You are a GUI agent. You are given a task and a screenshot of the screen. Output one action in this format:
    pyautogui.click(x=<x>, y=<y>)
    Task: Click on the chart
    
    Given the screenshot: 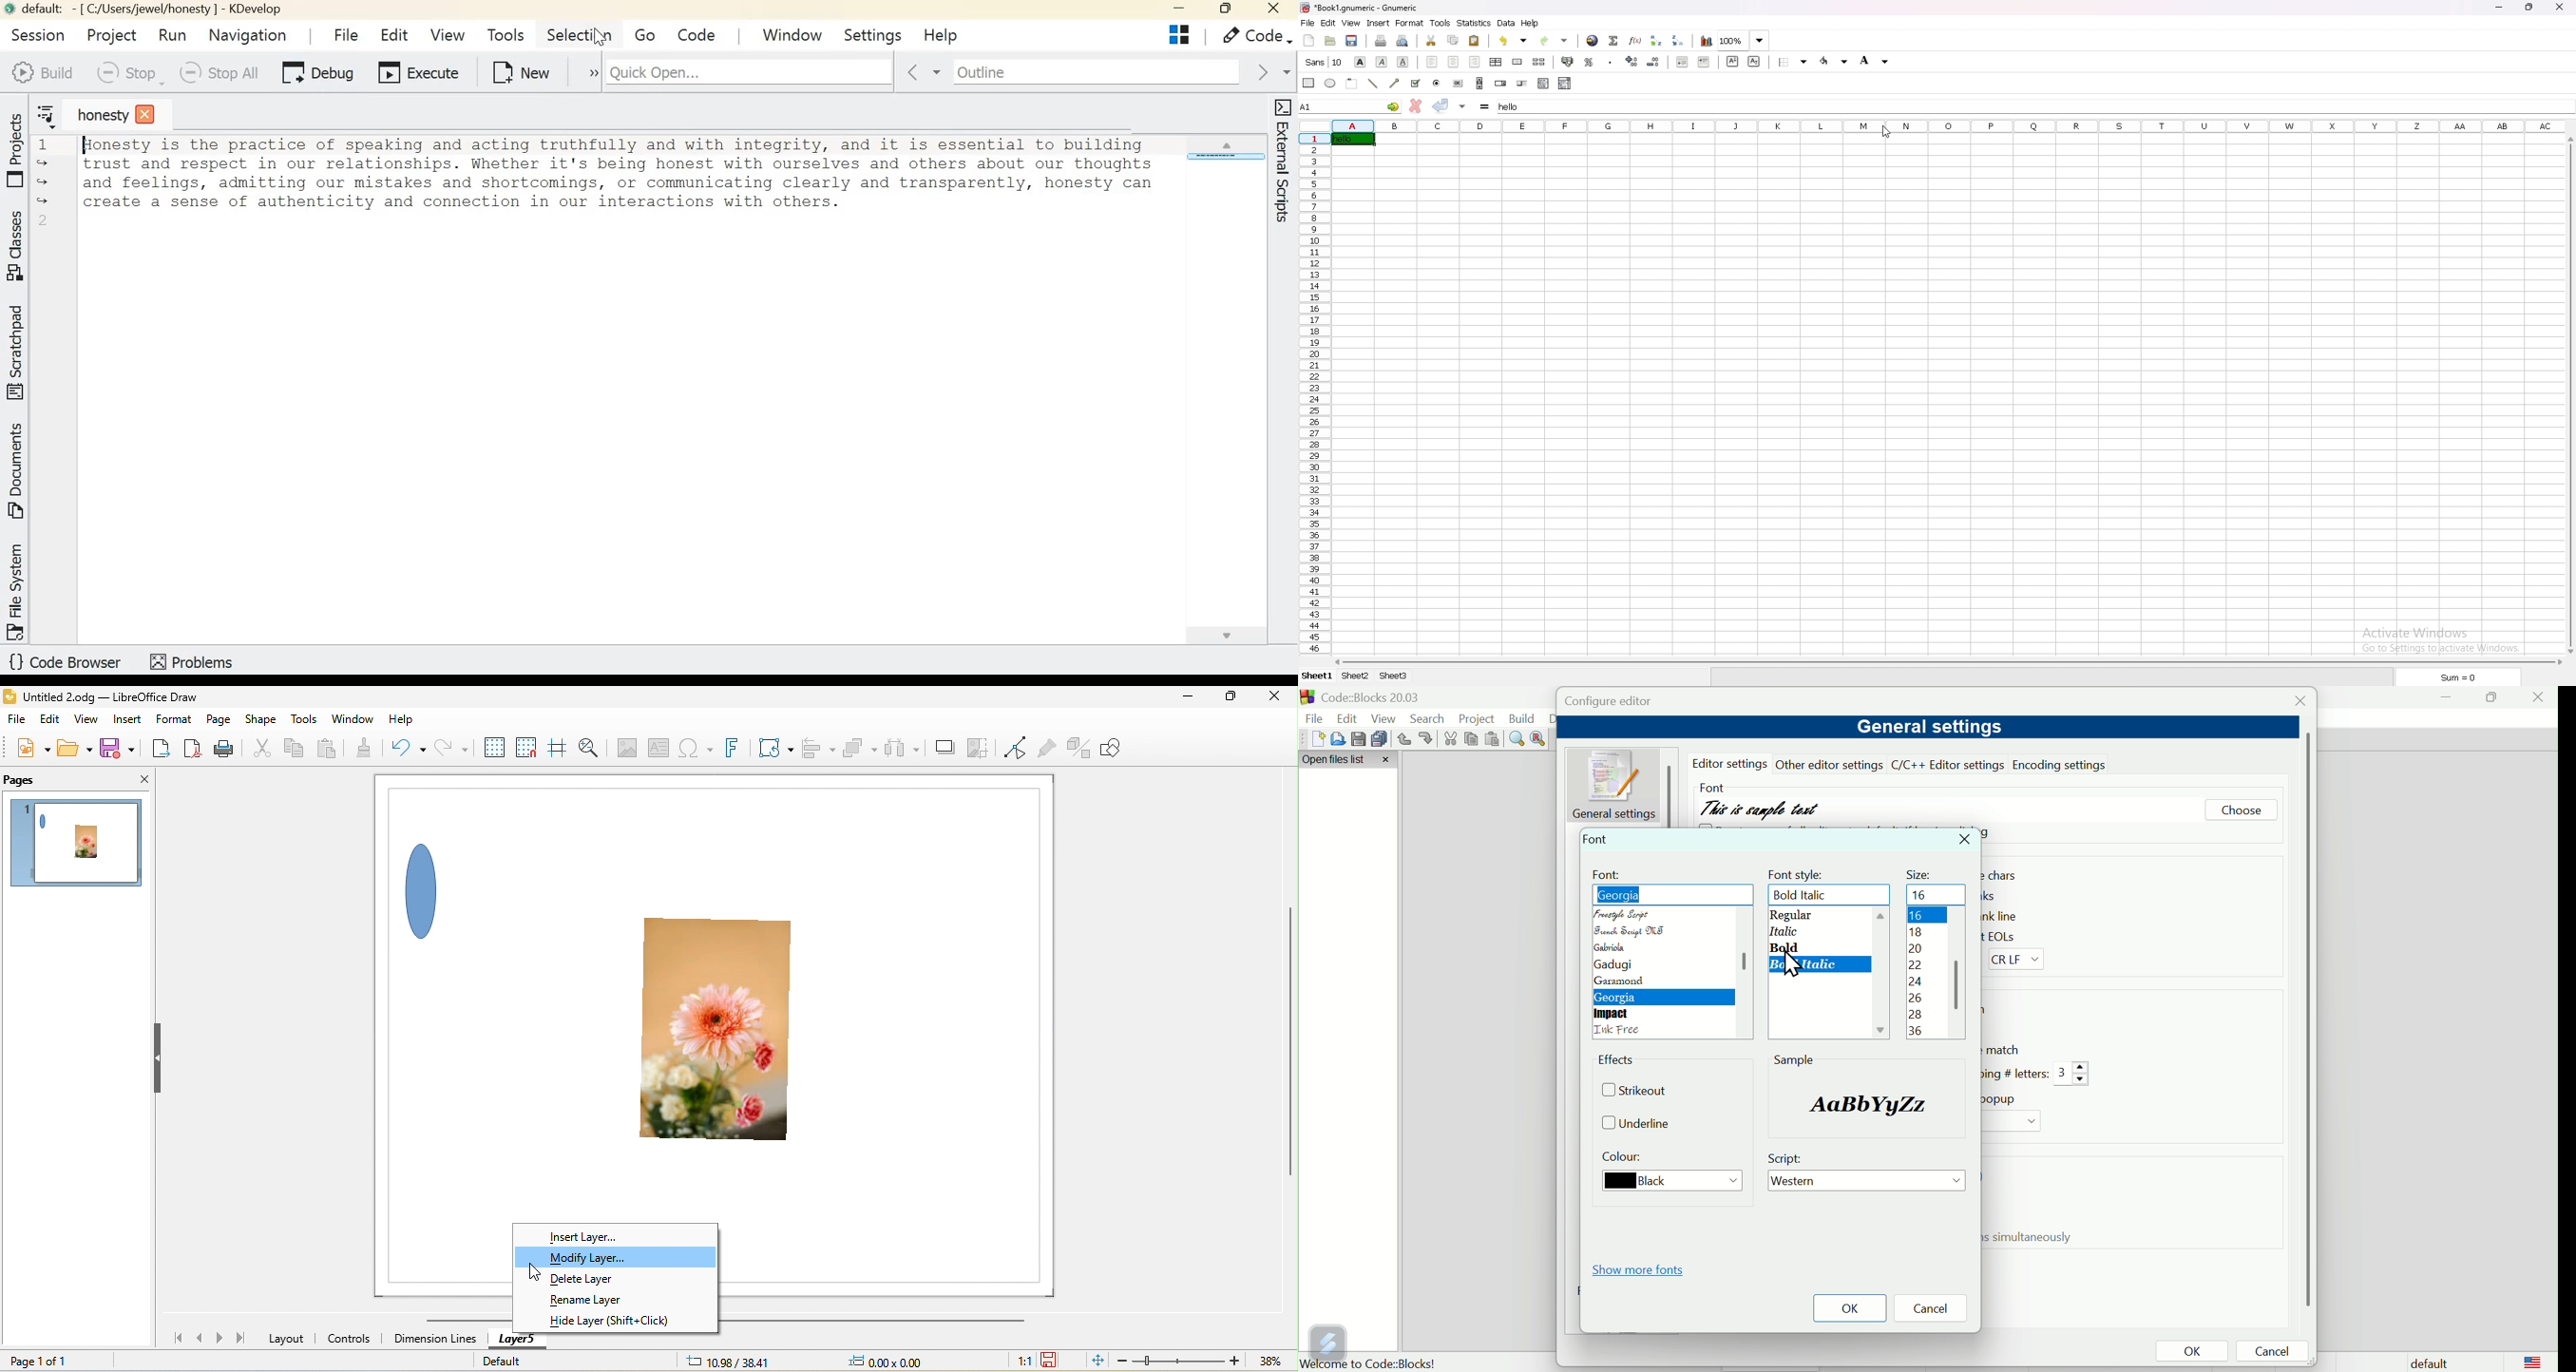 What is the action you would take?
    pyautogui.click(x=1706, y=41)
    